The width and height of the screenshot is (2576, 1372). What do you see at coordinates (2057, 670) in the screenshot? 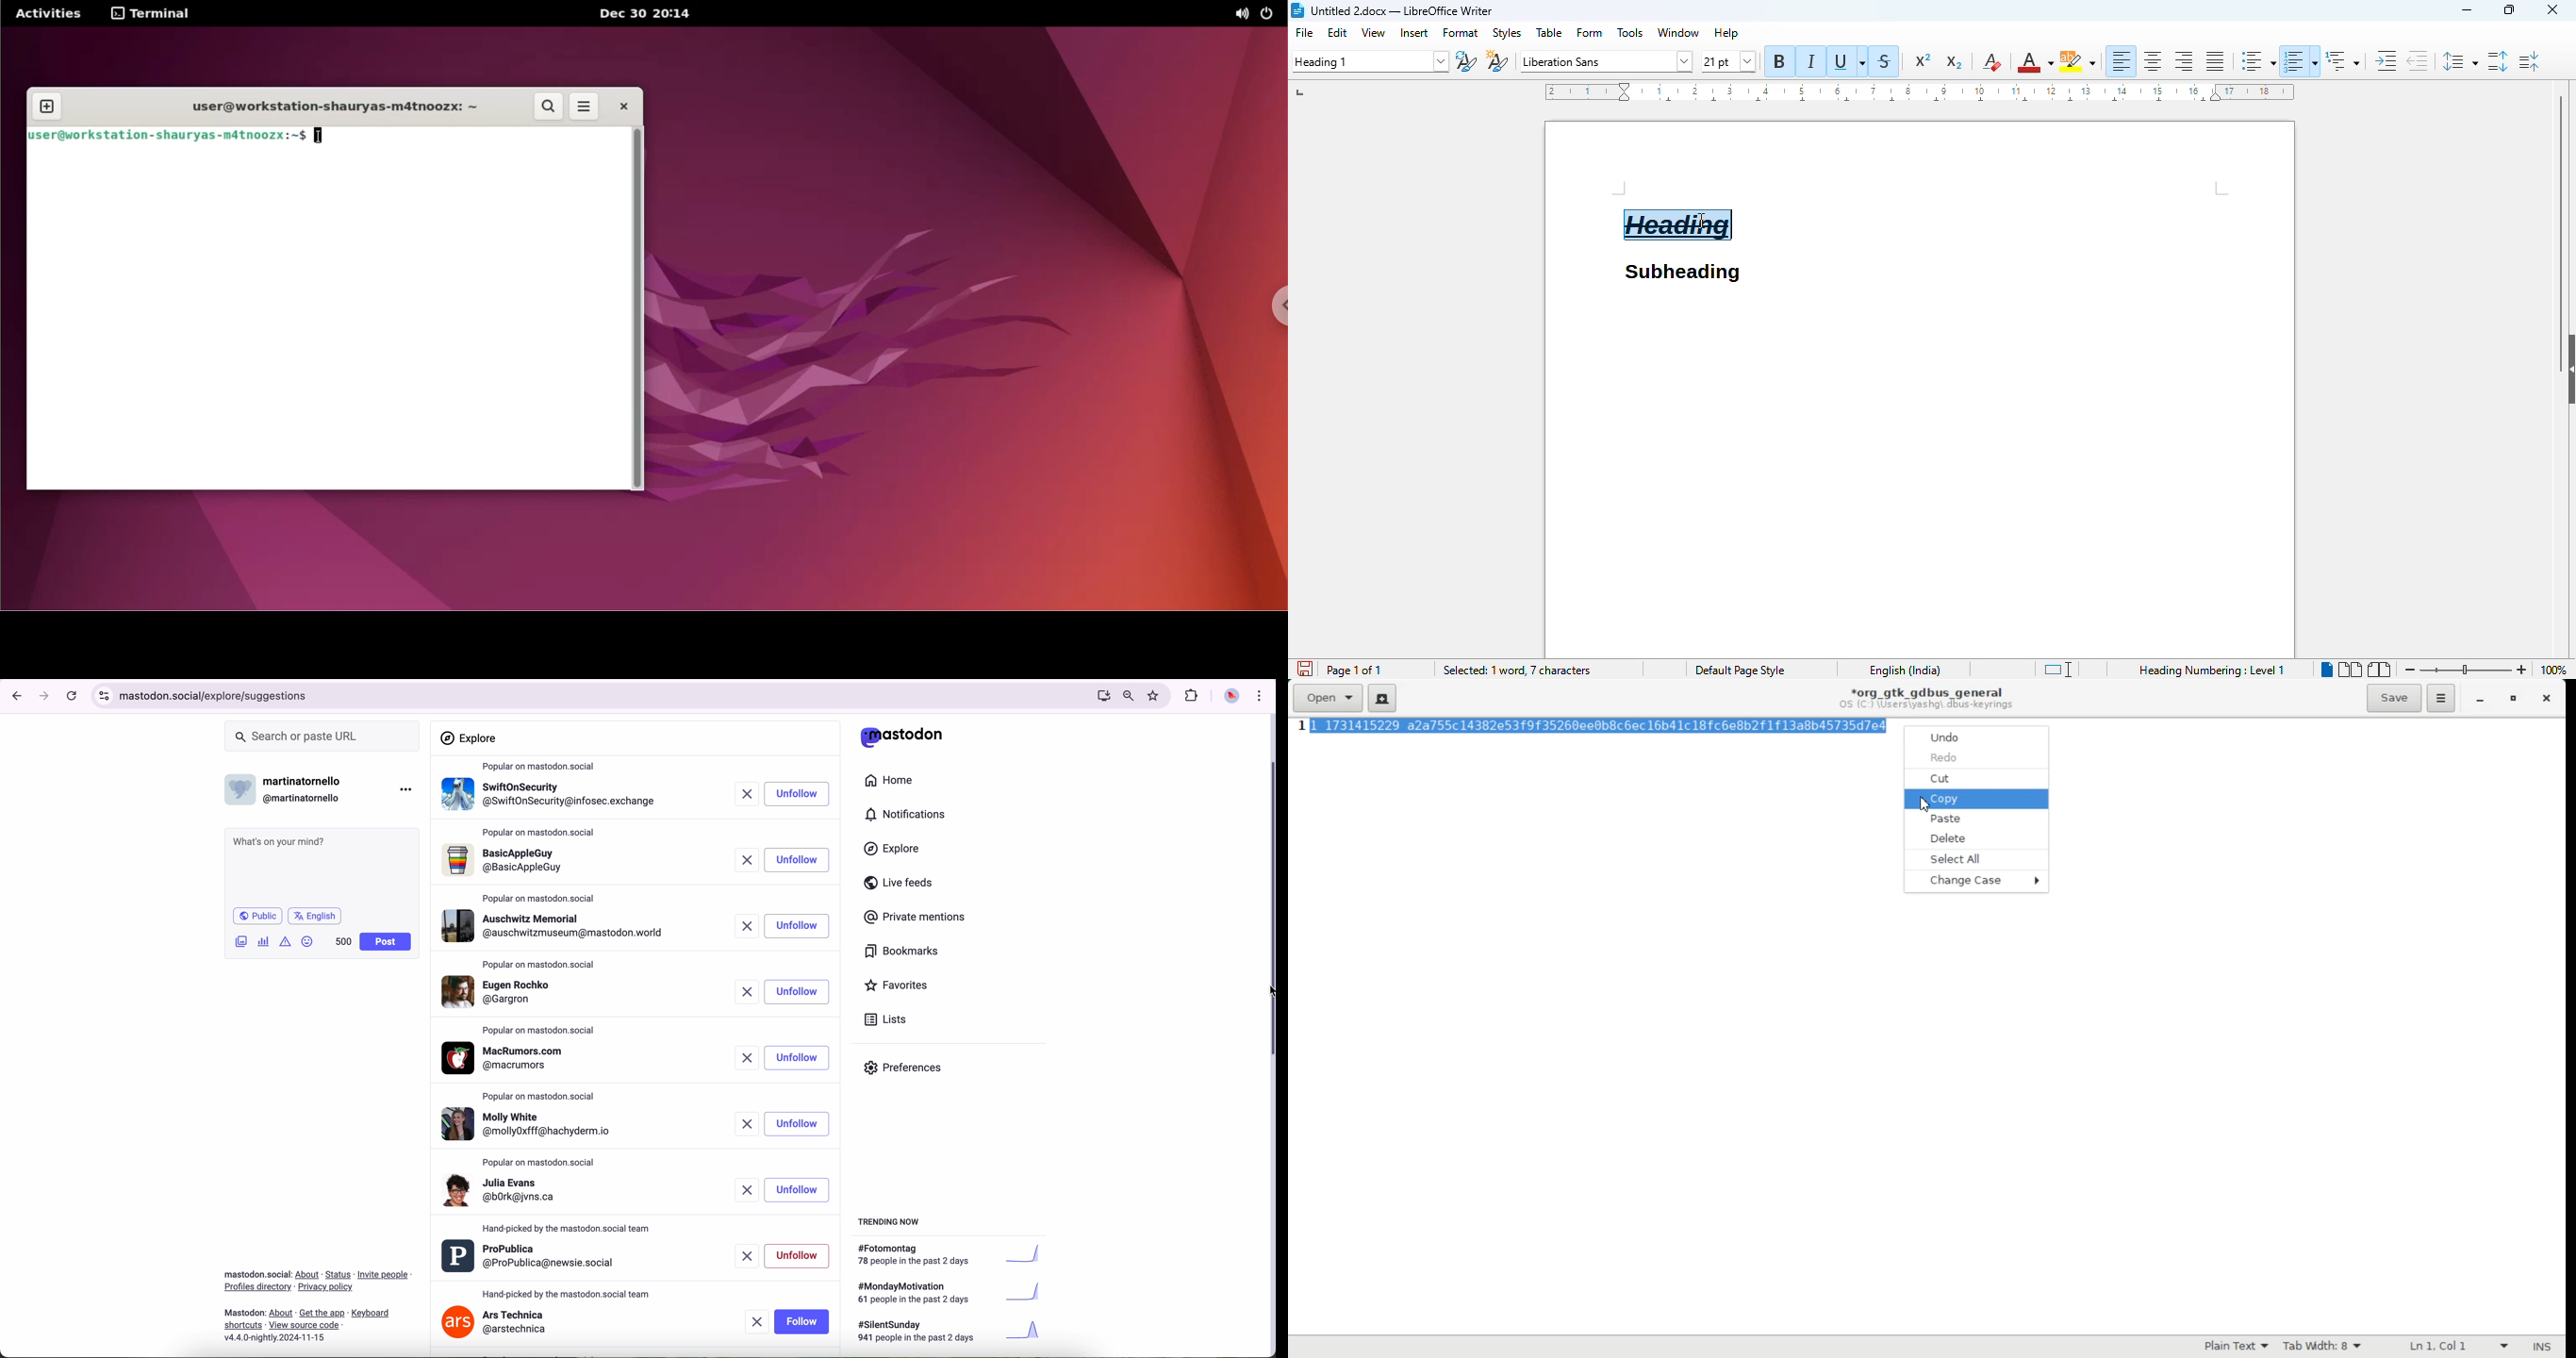
I see `standard selection` at bounding box center [2057, 670].